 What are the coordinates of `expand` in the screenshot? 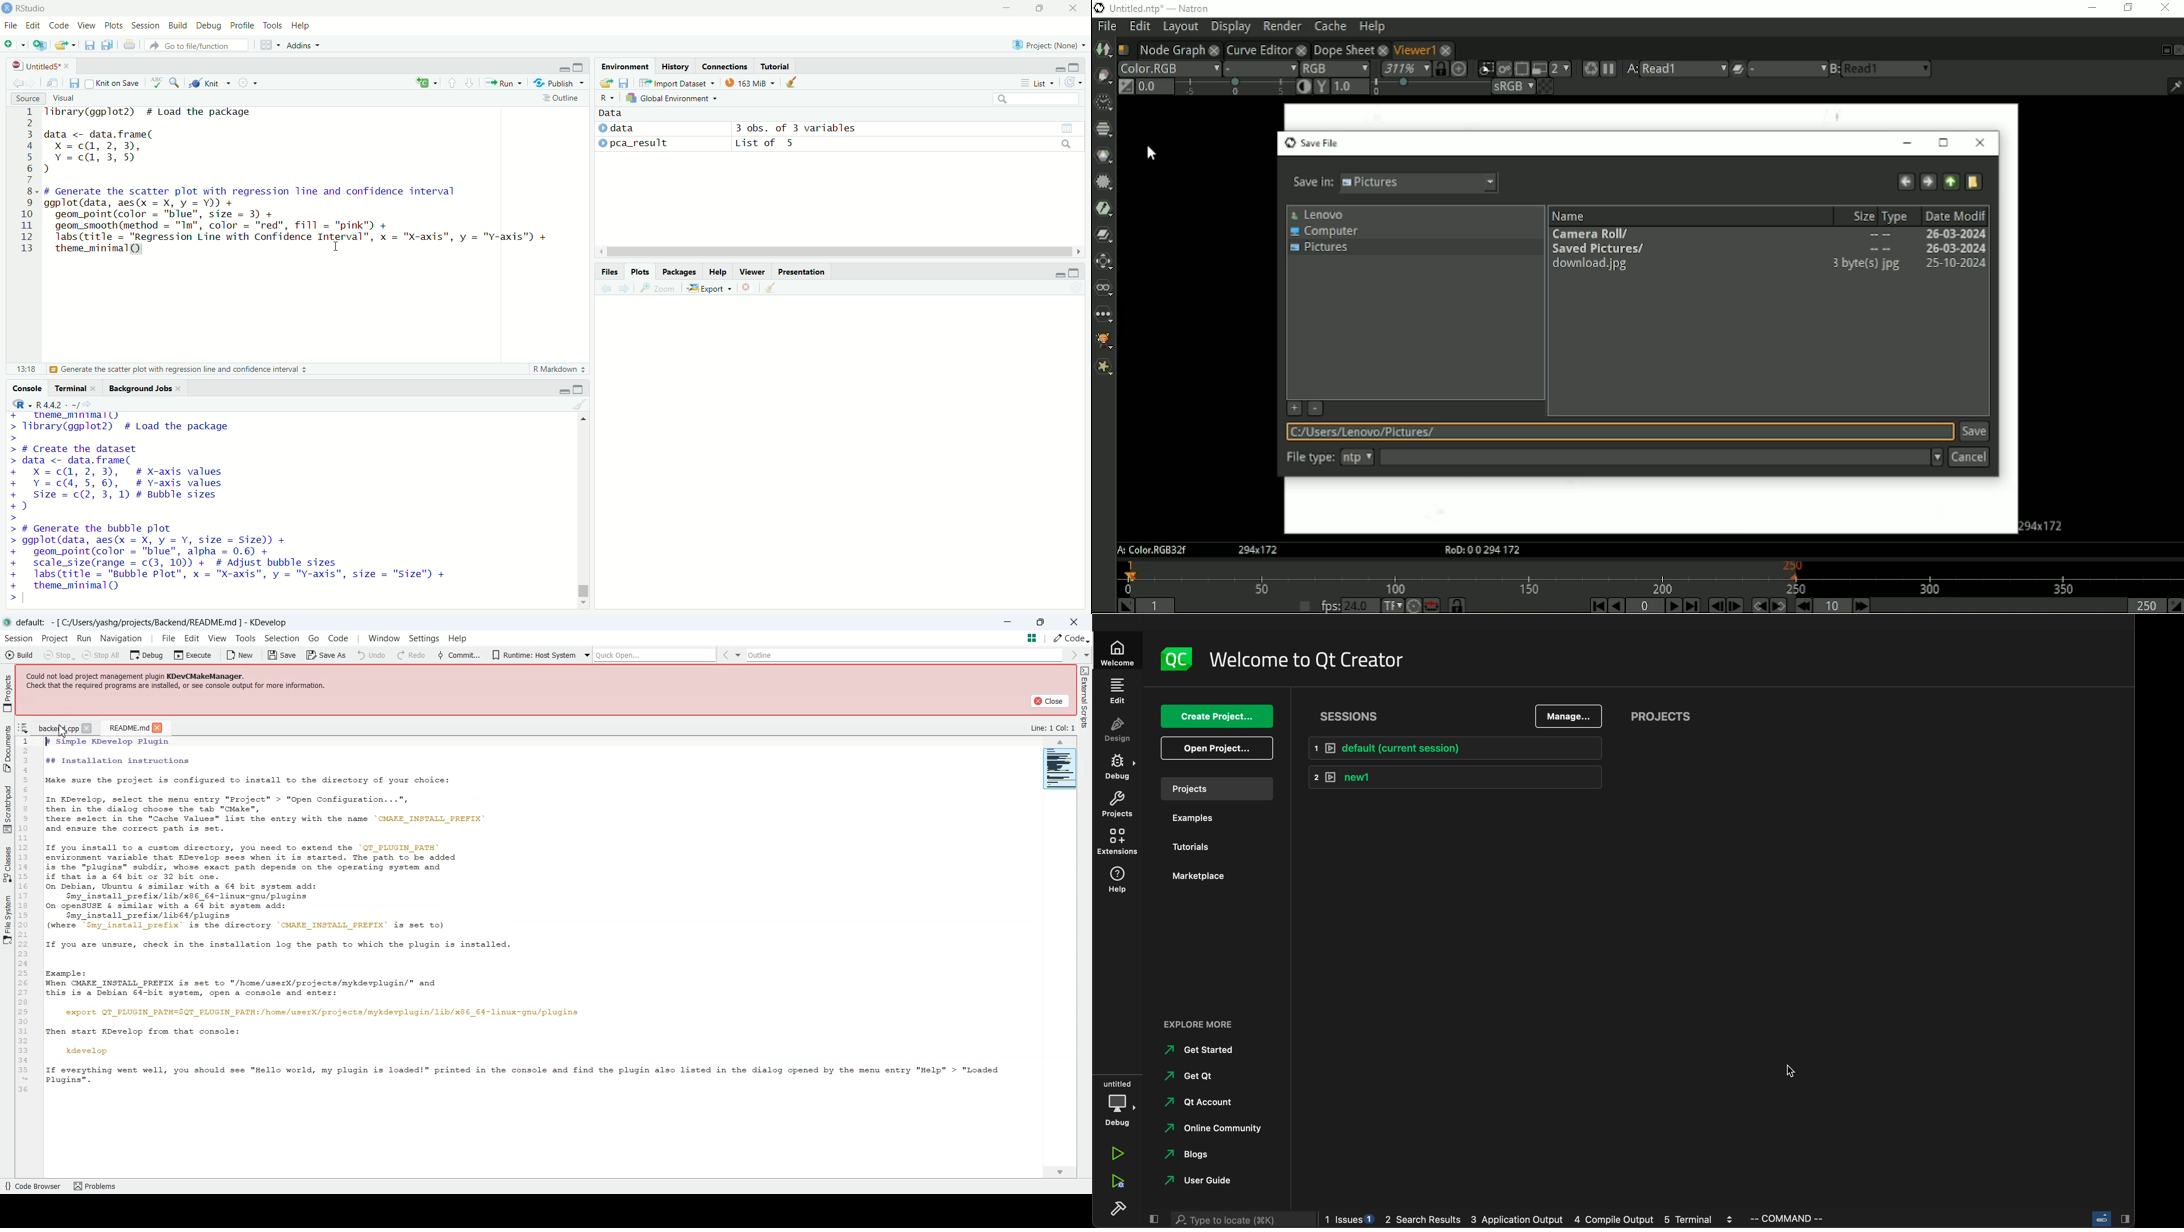 It's located at (1074, 67).